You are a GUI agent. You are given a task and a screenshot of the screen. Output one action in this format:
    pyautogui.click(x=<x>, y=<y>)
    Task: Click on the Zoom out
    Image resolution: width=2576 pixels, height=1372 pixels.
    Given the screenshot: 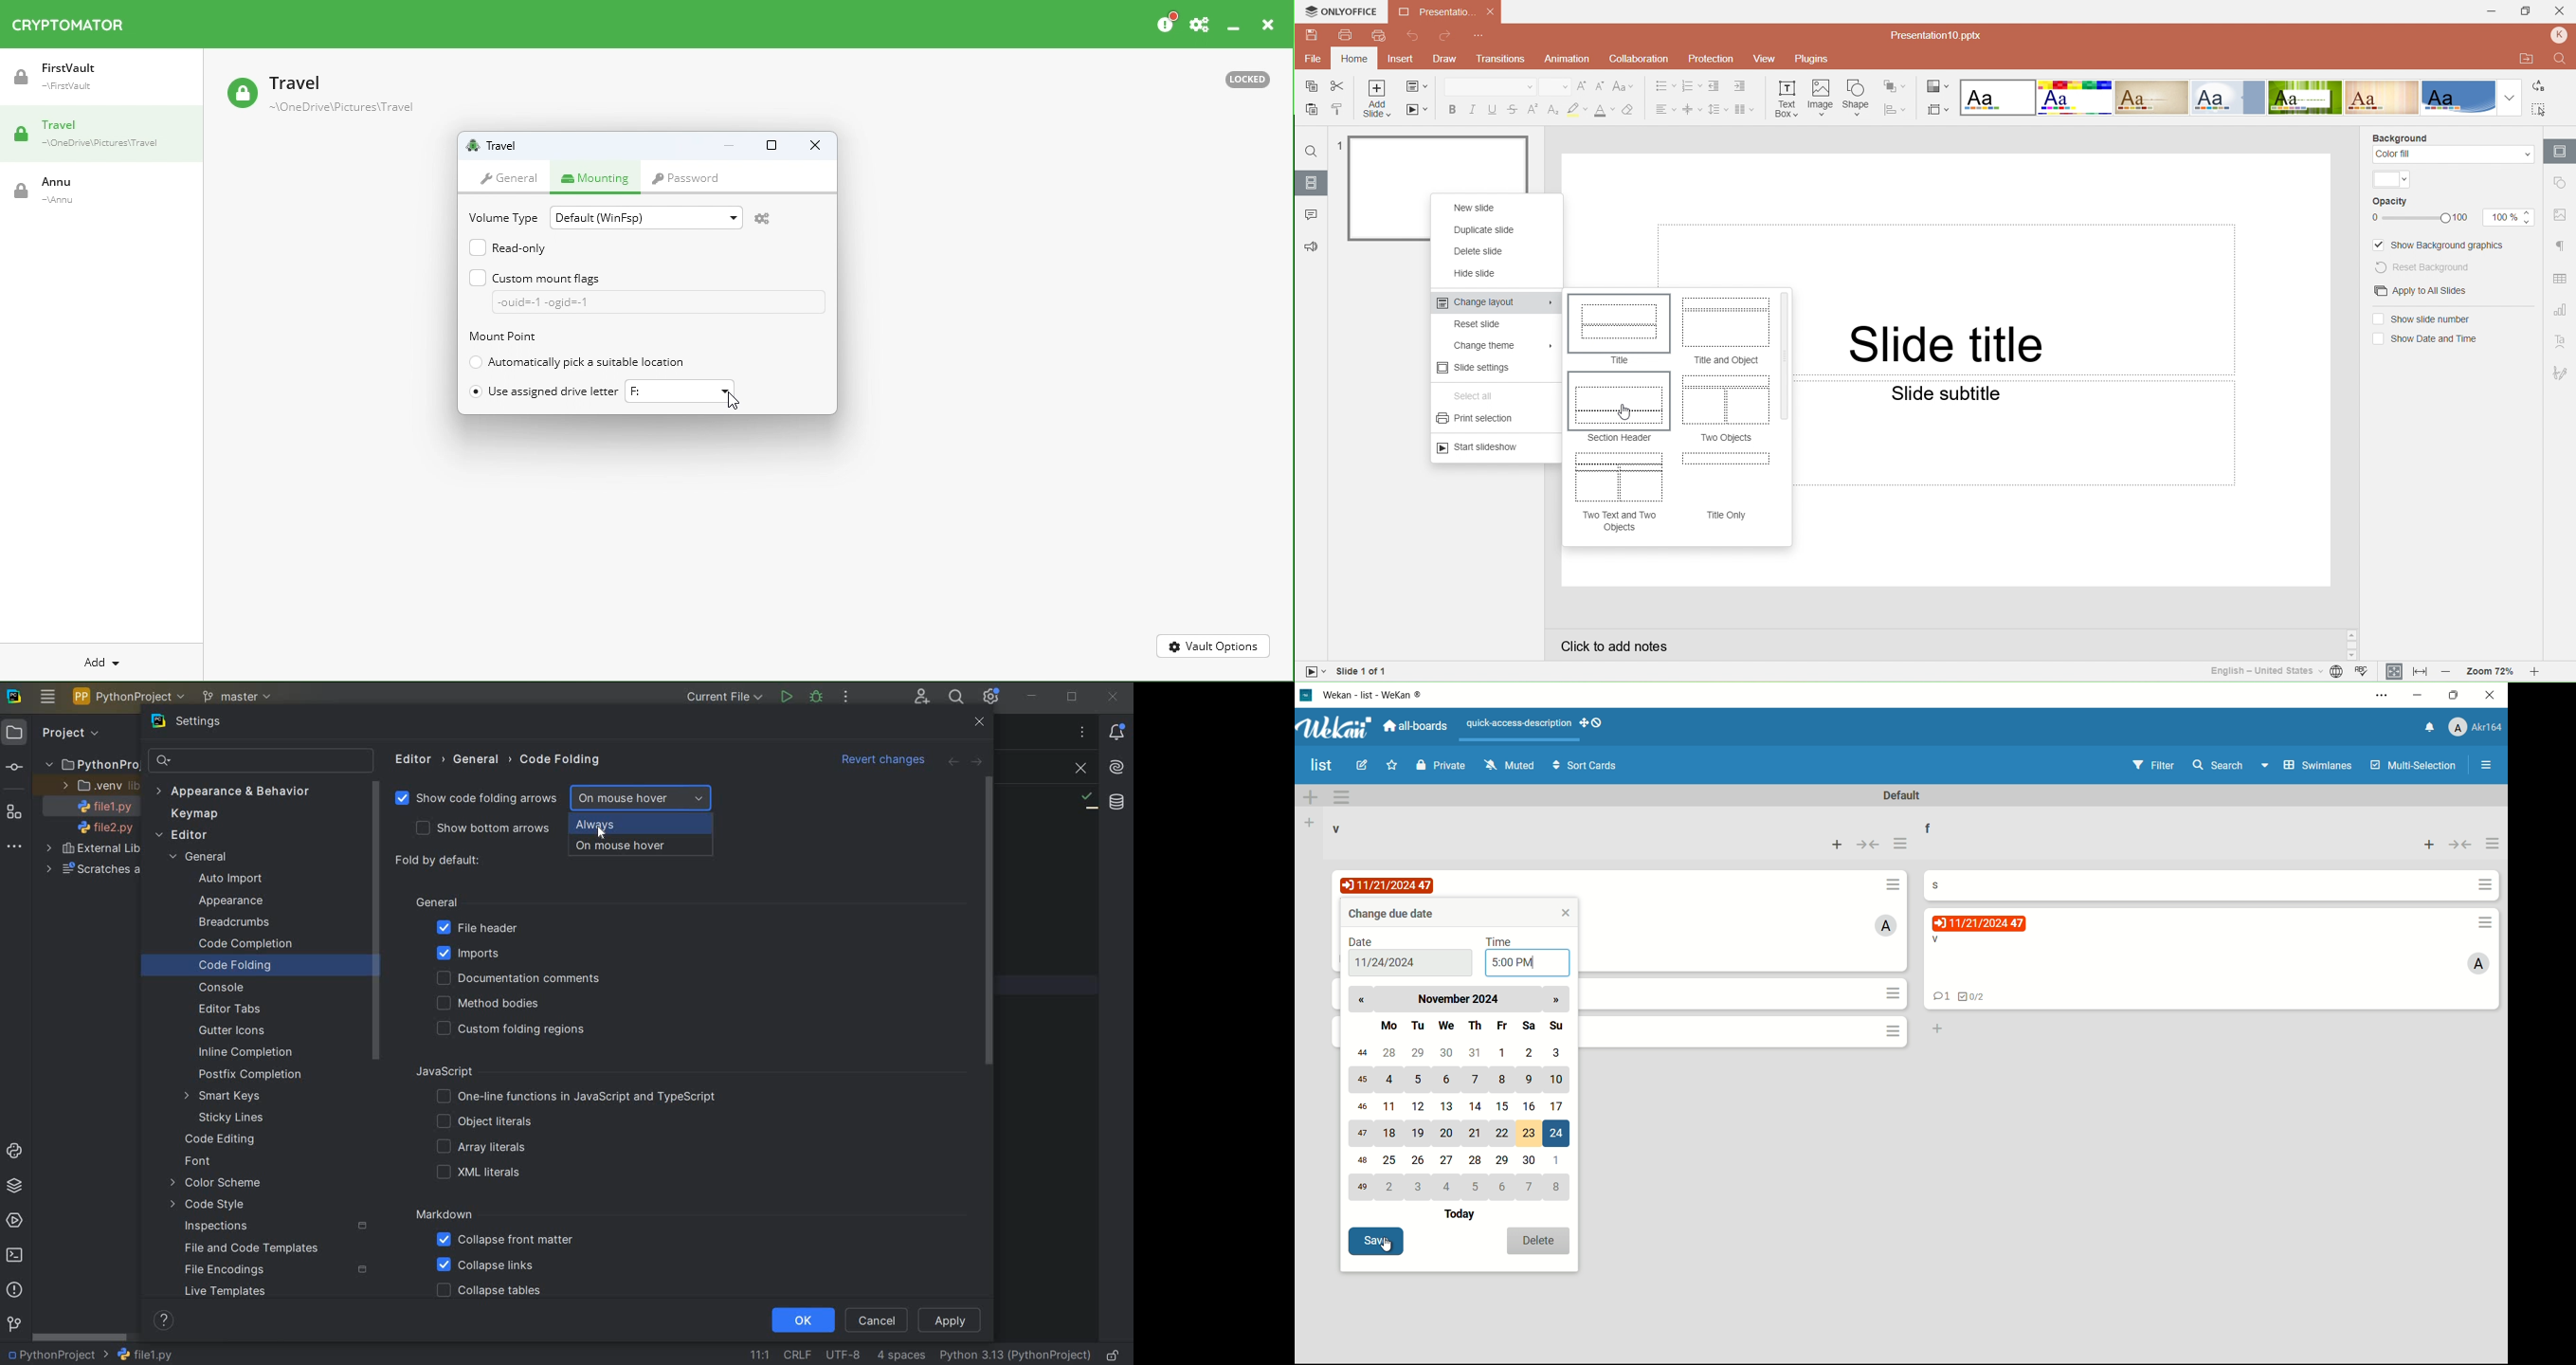 What is the action you would take?
    pyautogui.click(x=2447, y=672)
    